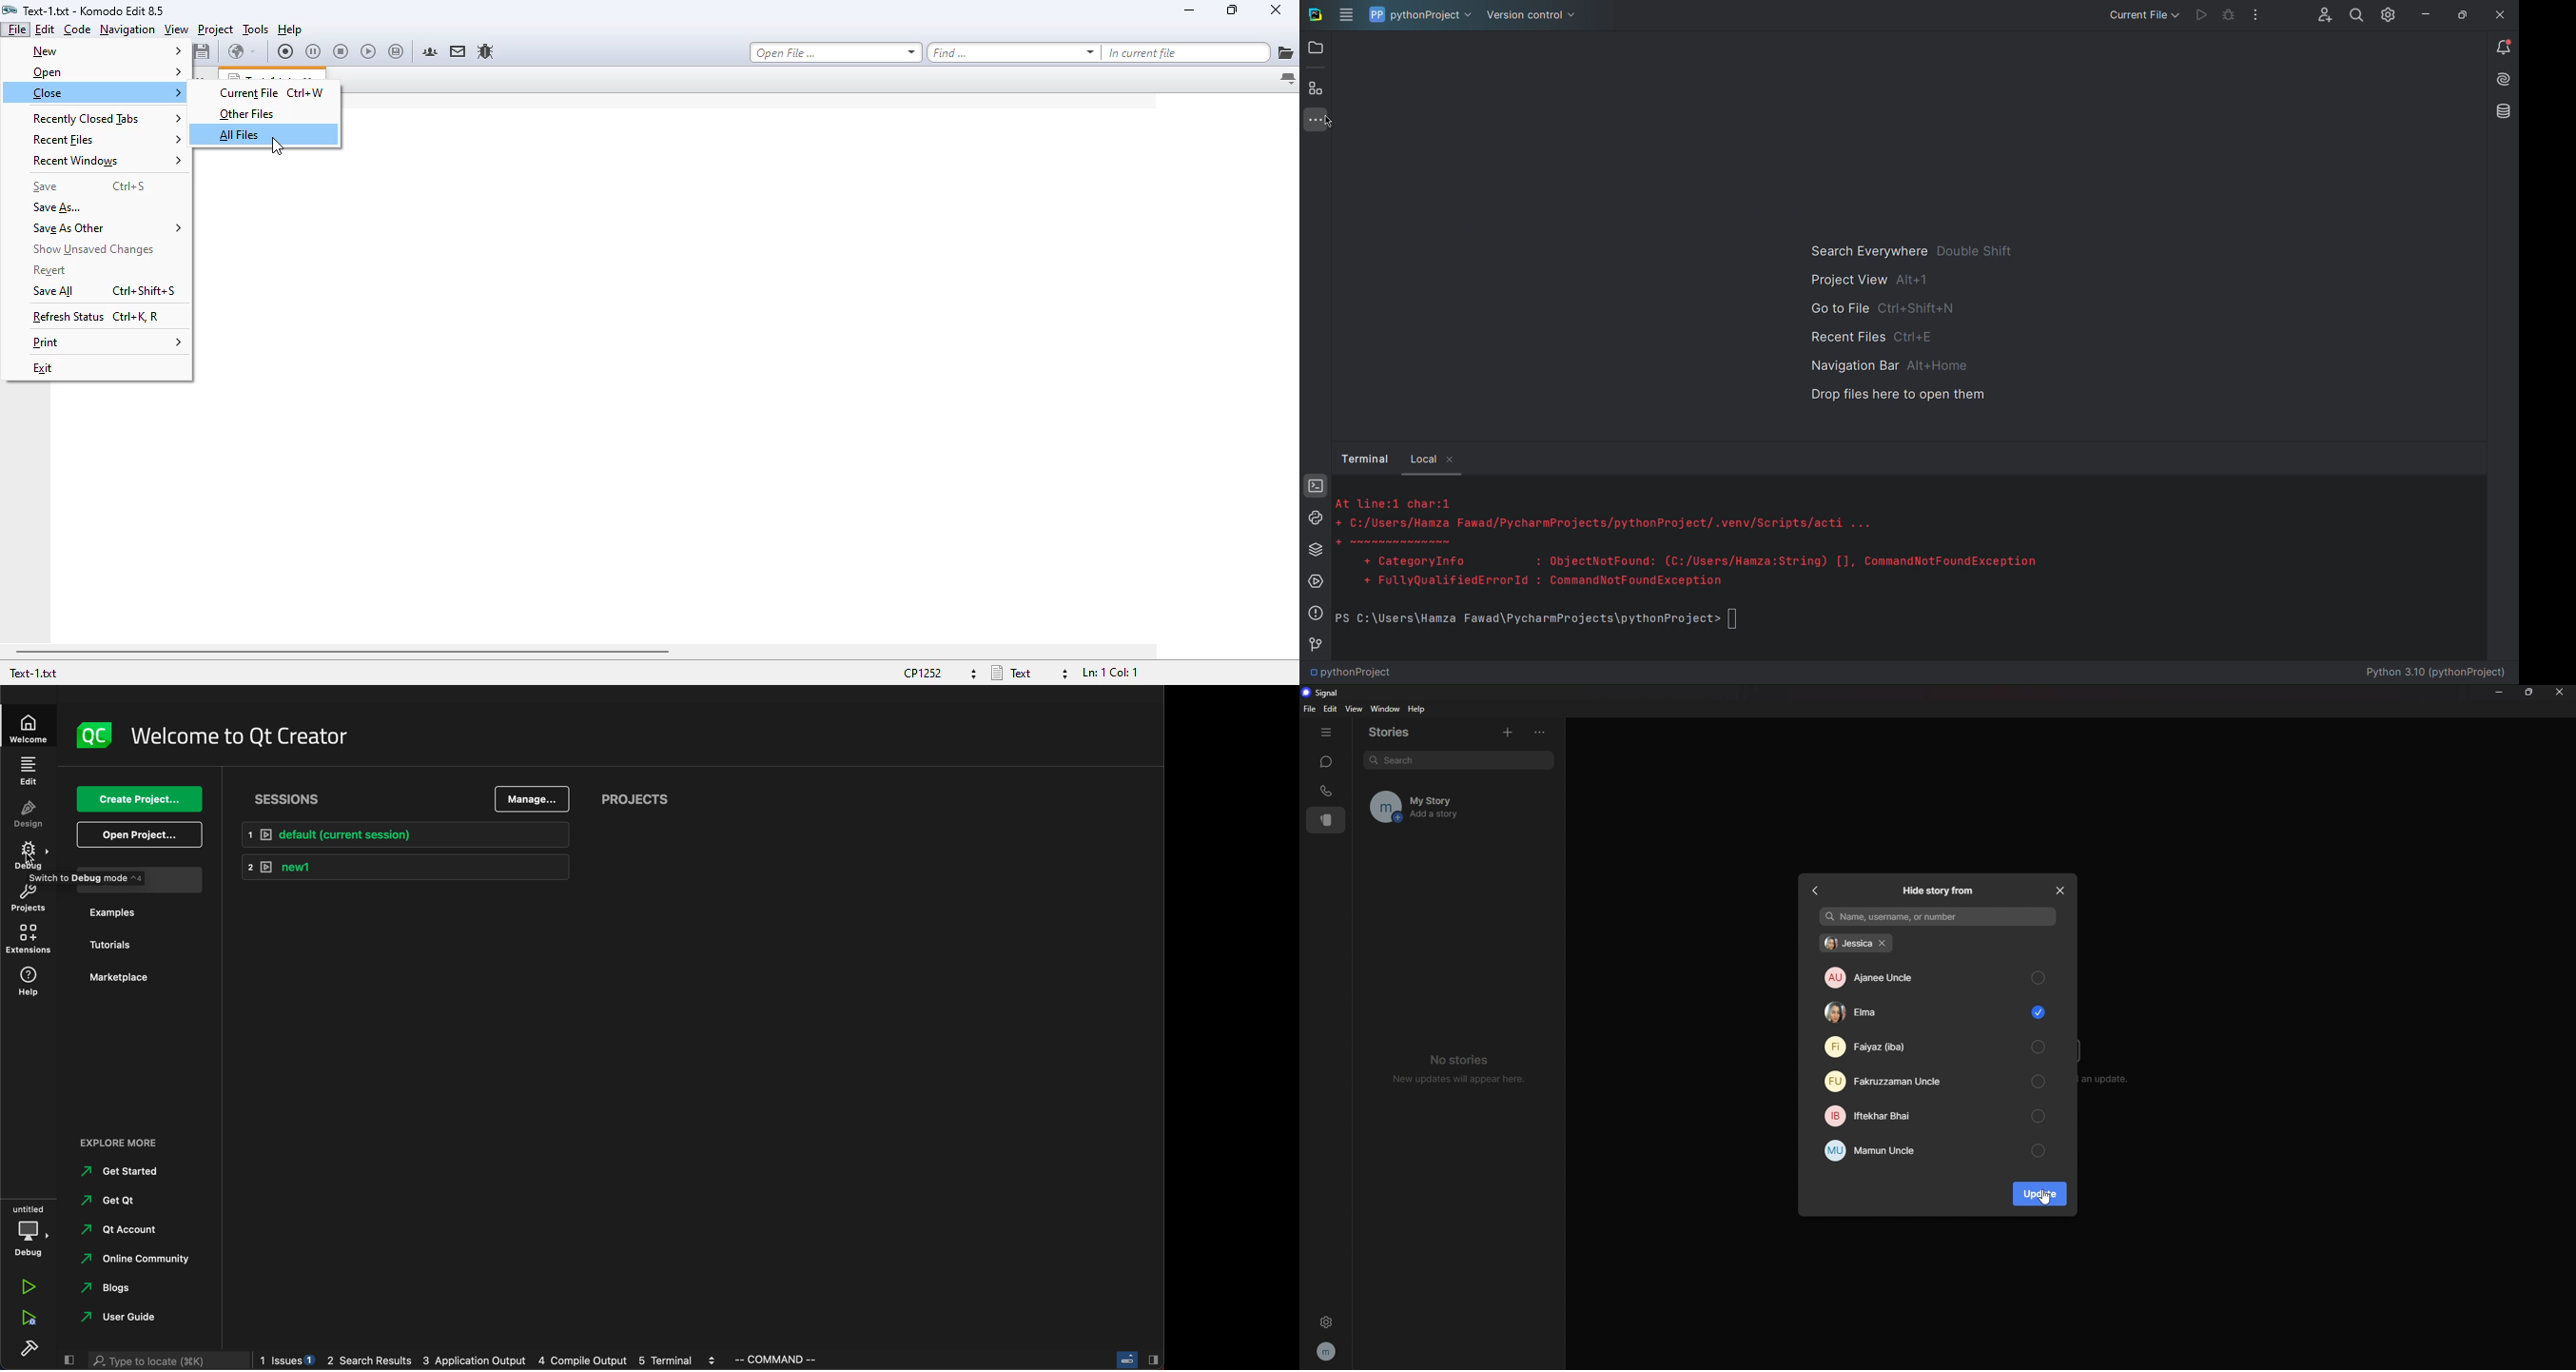  I want to click on file encoding, so click(937, 673).